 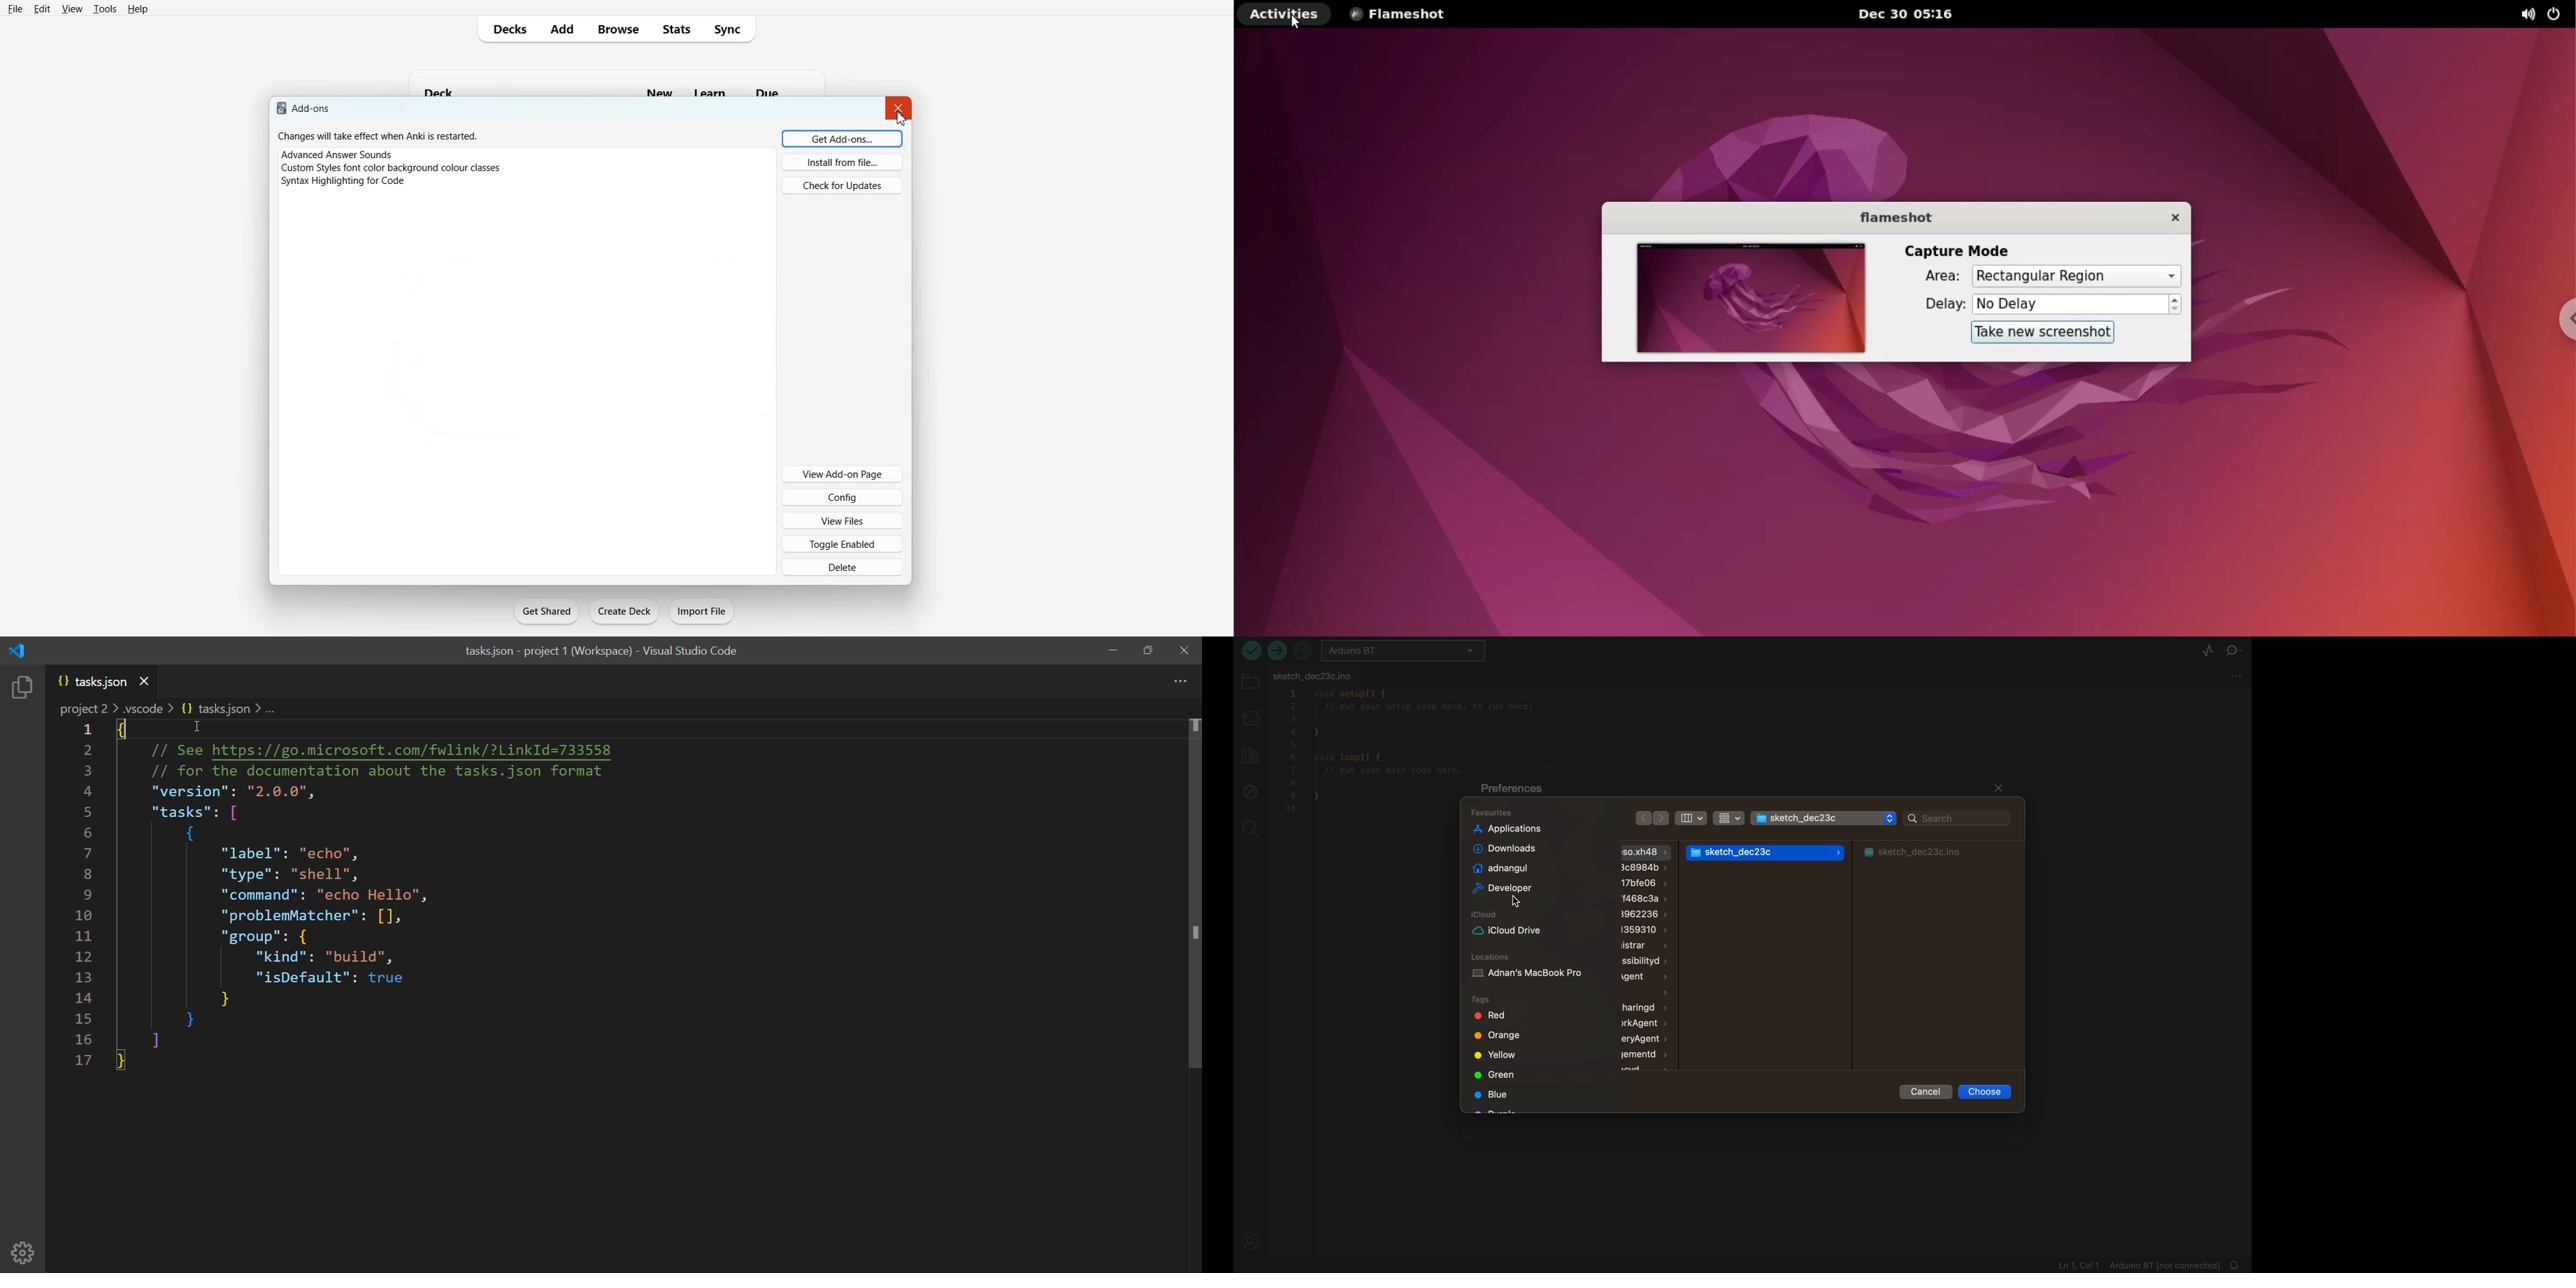 I want to click on yellow, so click(x=1496, y=1057).